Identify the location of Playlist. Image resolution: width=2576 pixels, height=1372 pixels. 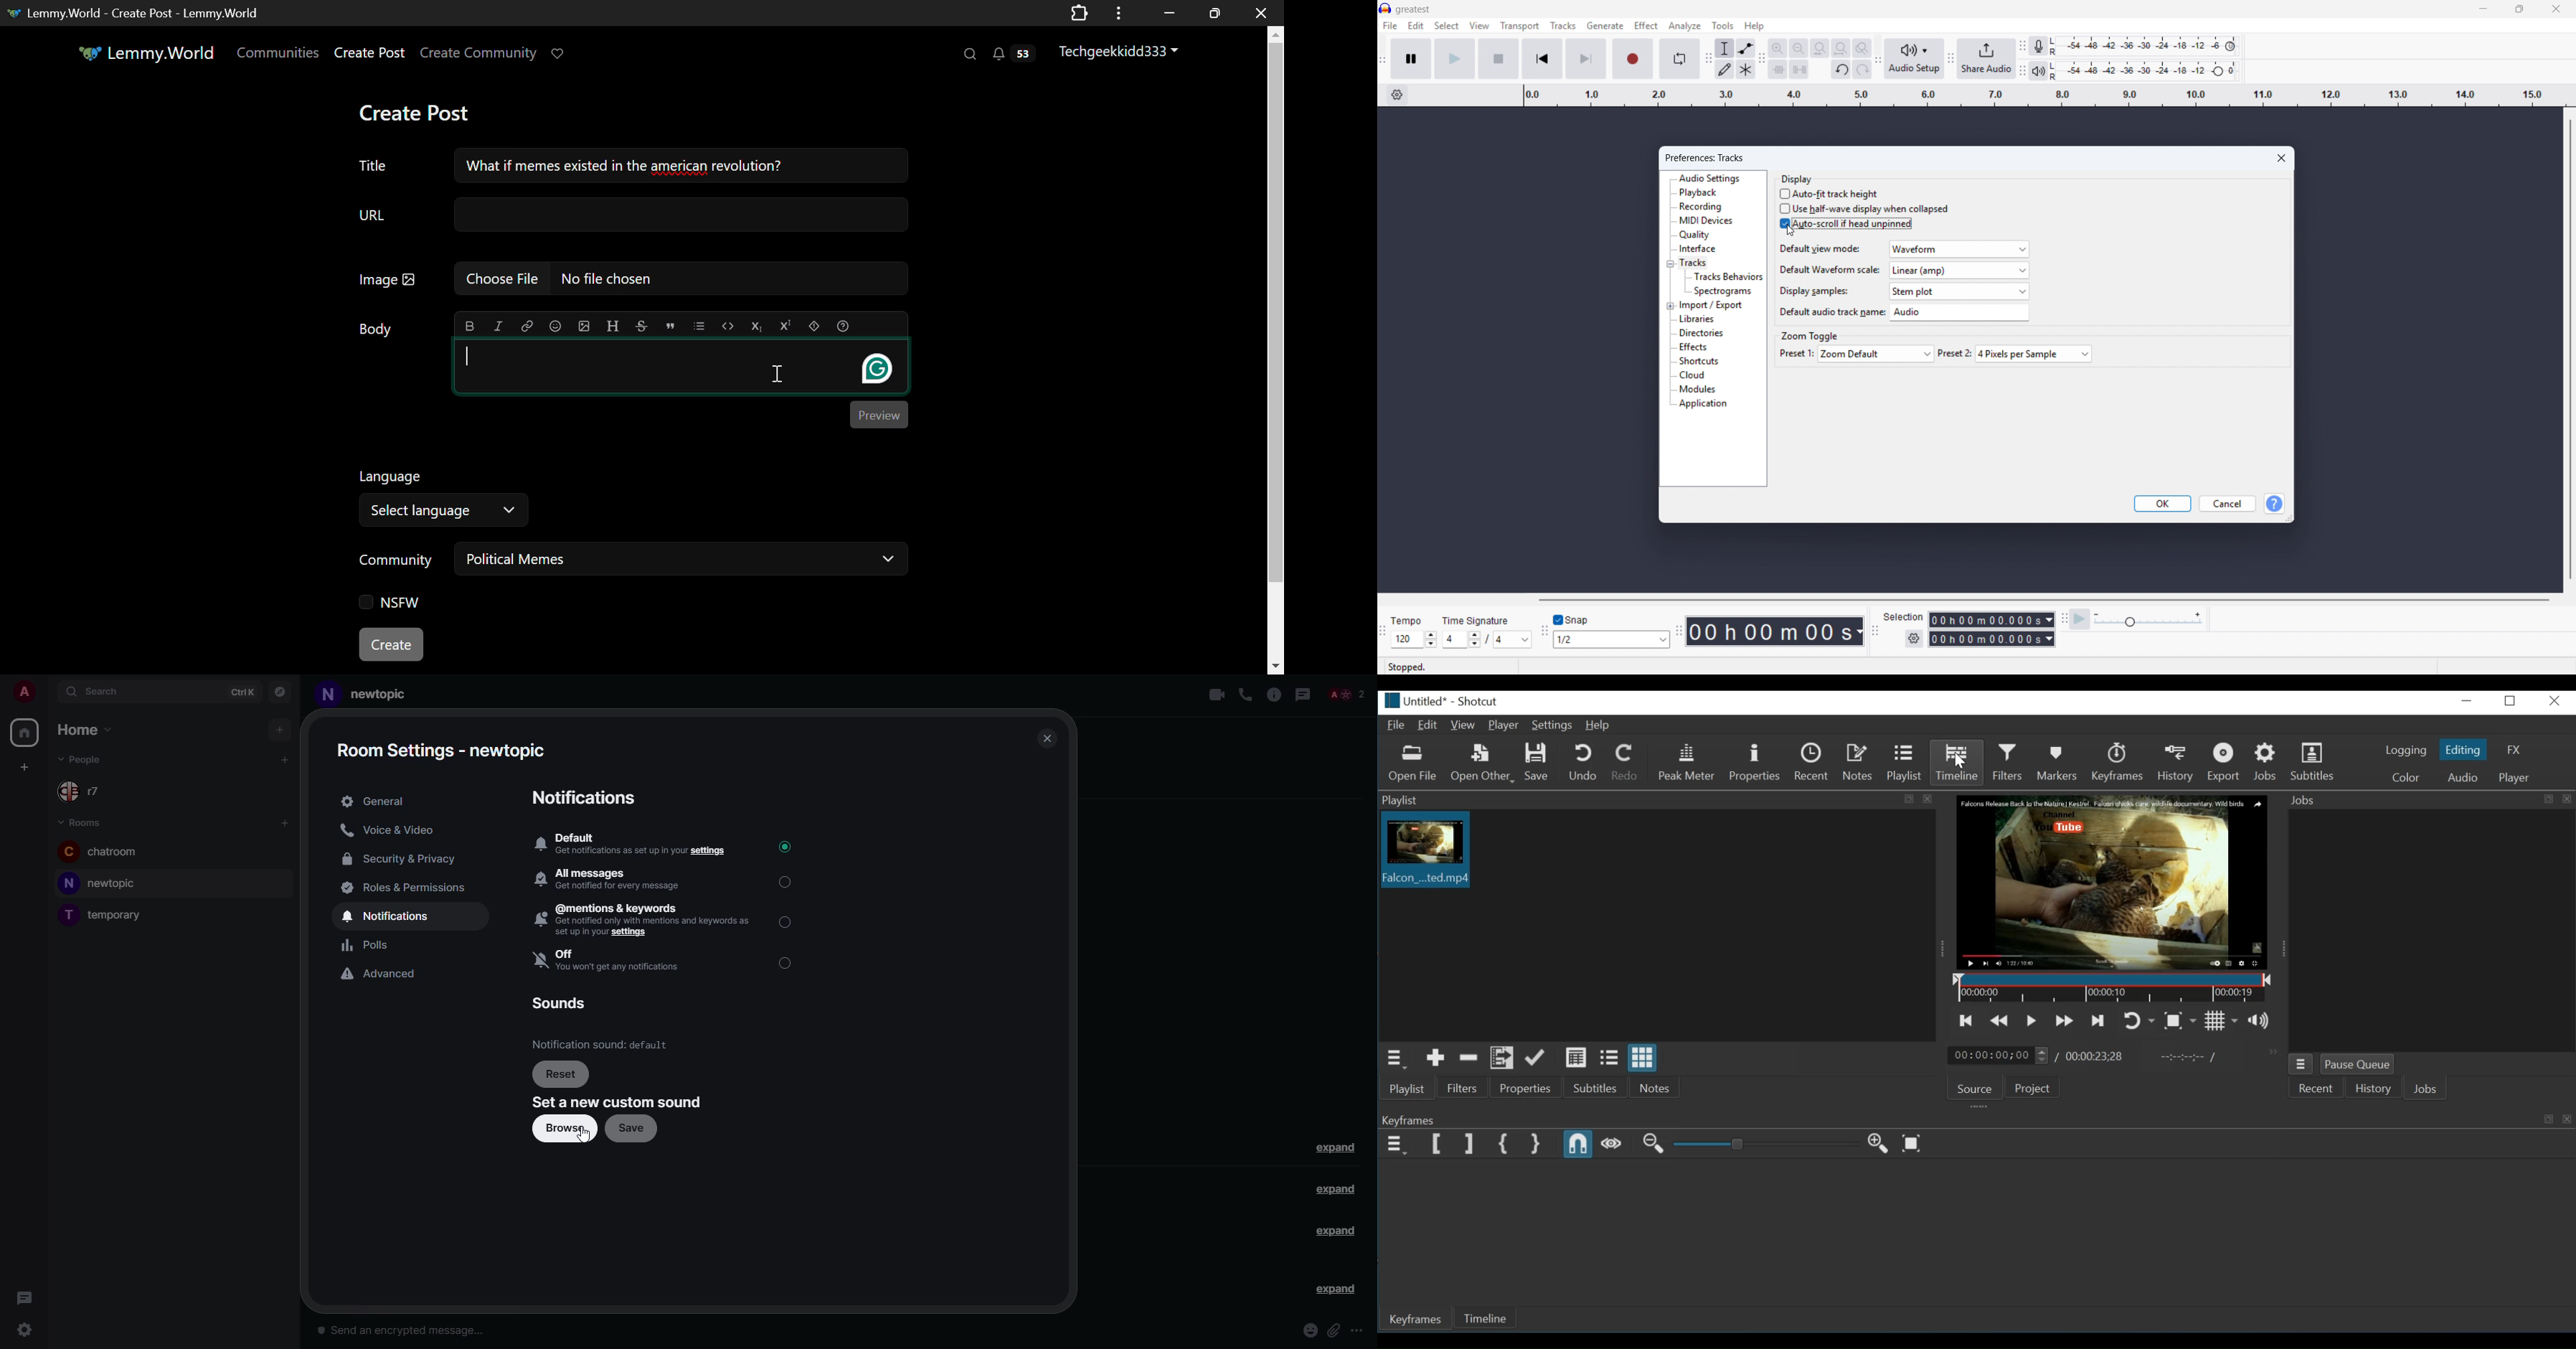
(1409, 1088).